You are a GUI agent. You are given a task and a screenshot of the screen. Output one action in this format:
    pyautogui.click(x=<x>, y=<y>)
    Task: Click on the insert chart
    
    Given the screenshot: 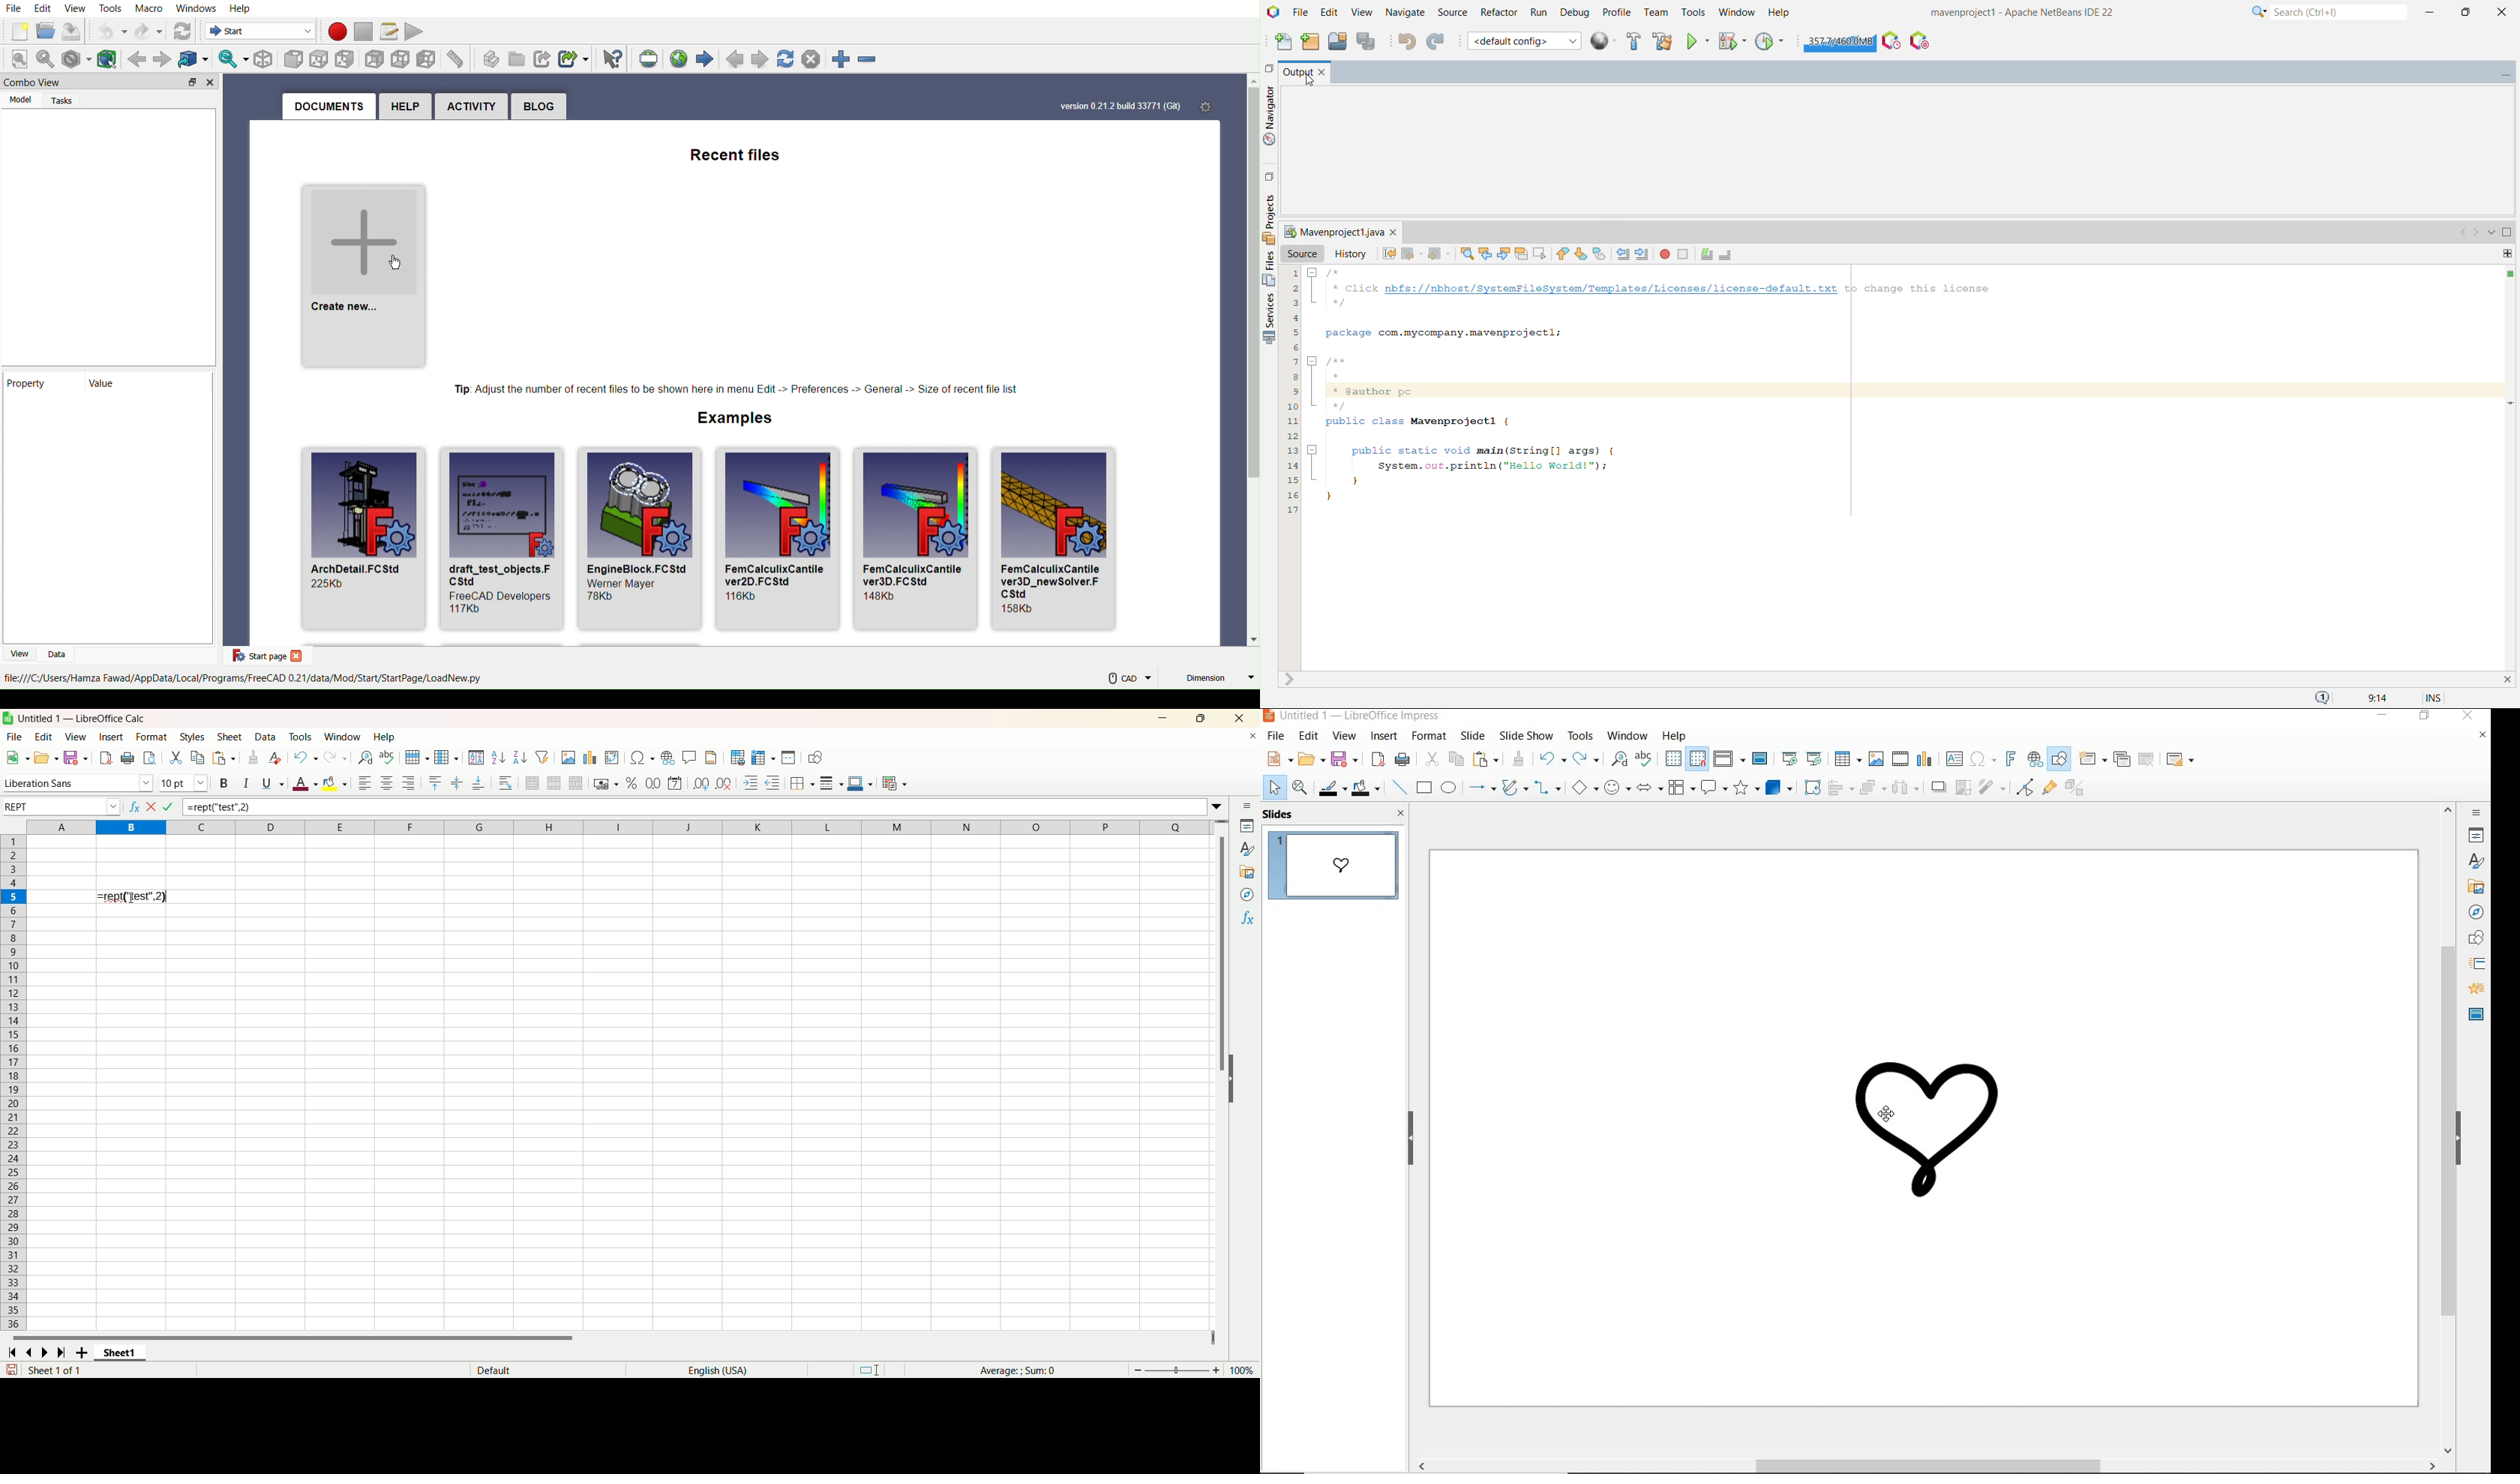 What is the action you would take?
    pyautogui.click(x=593, y=757)
    